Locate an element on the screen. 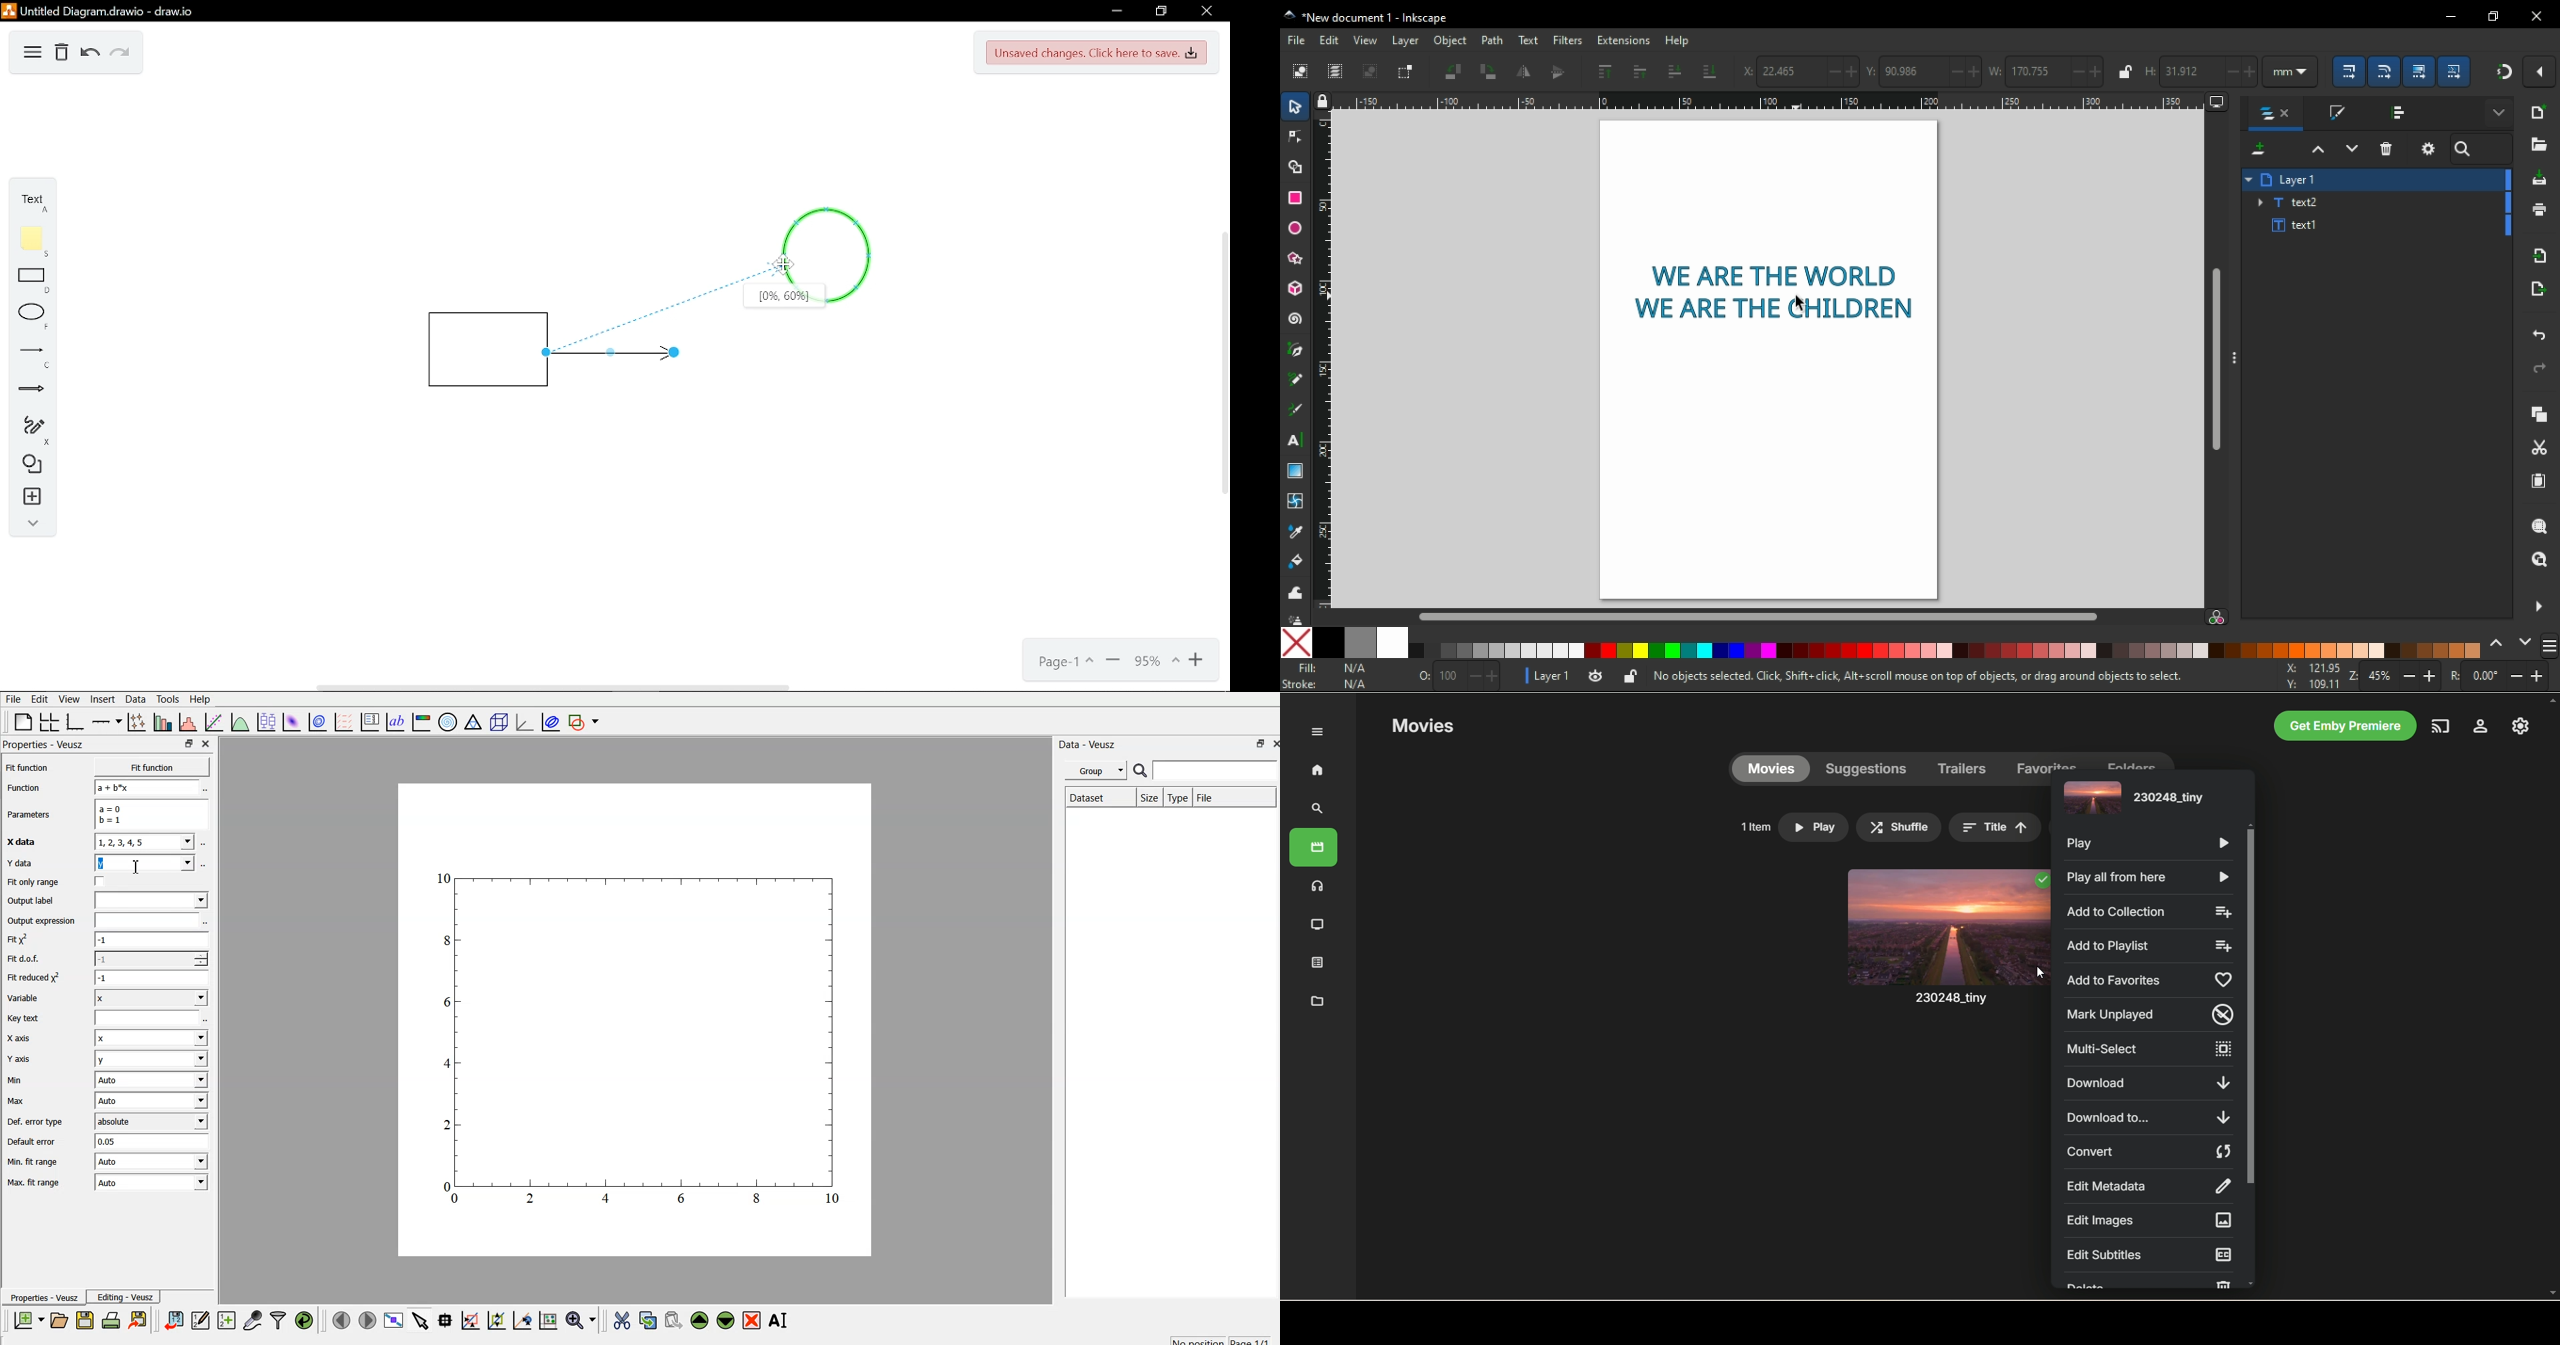 The image size is (2576, 1372). Current zoom is located at coordinates (1155, 661).